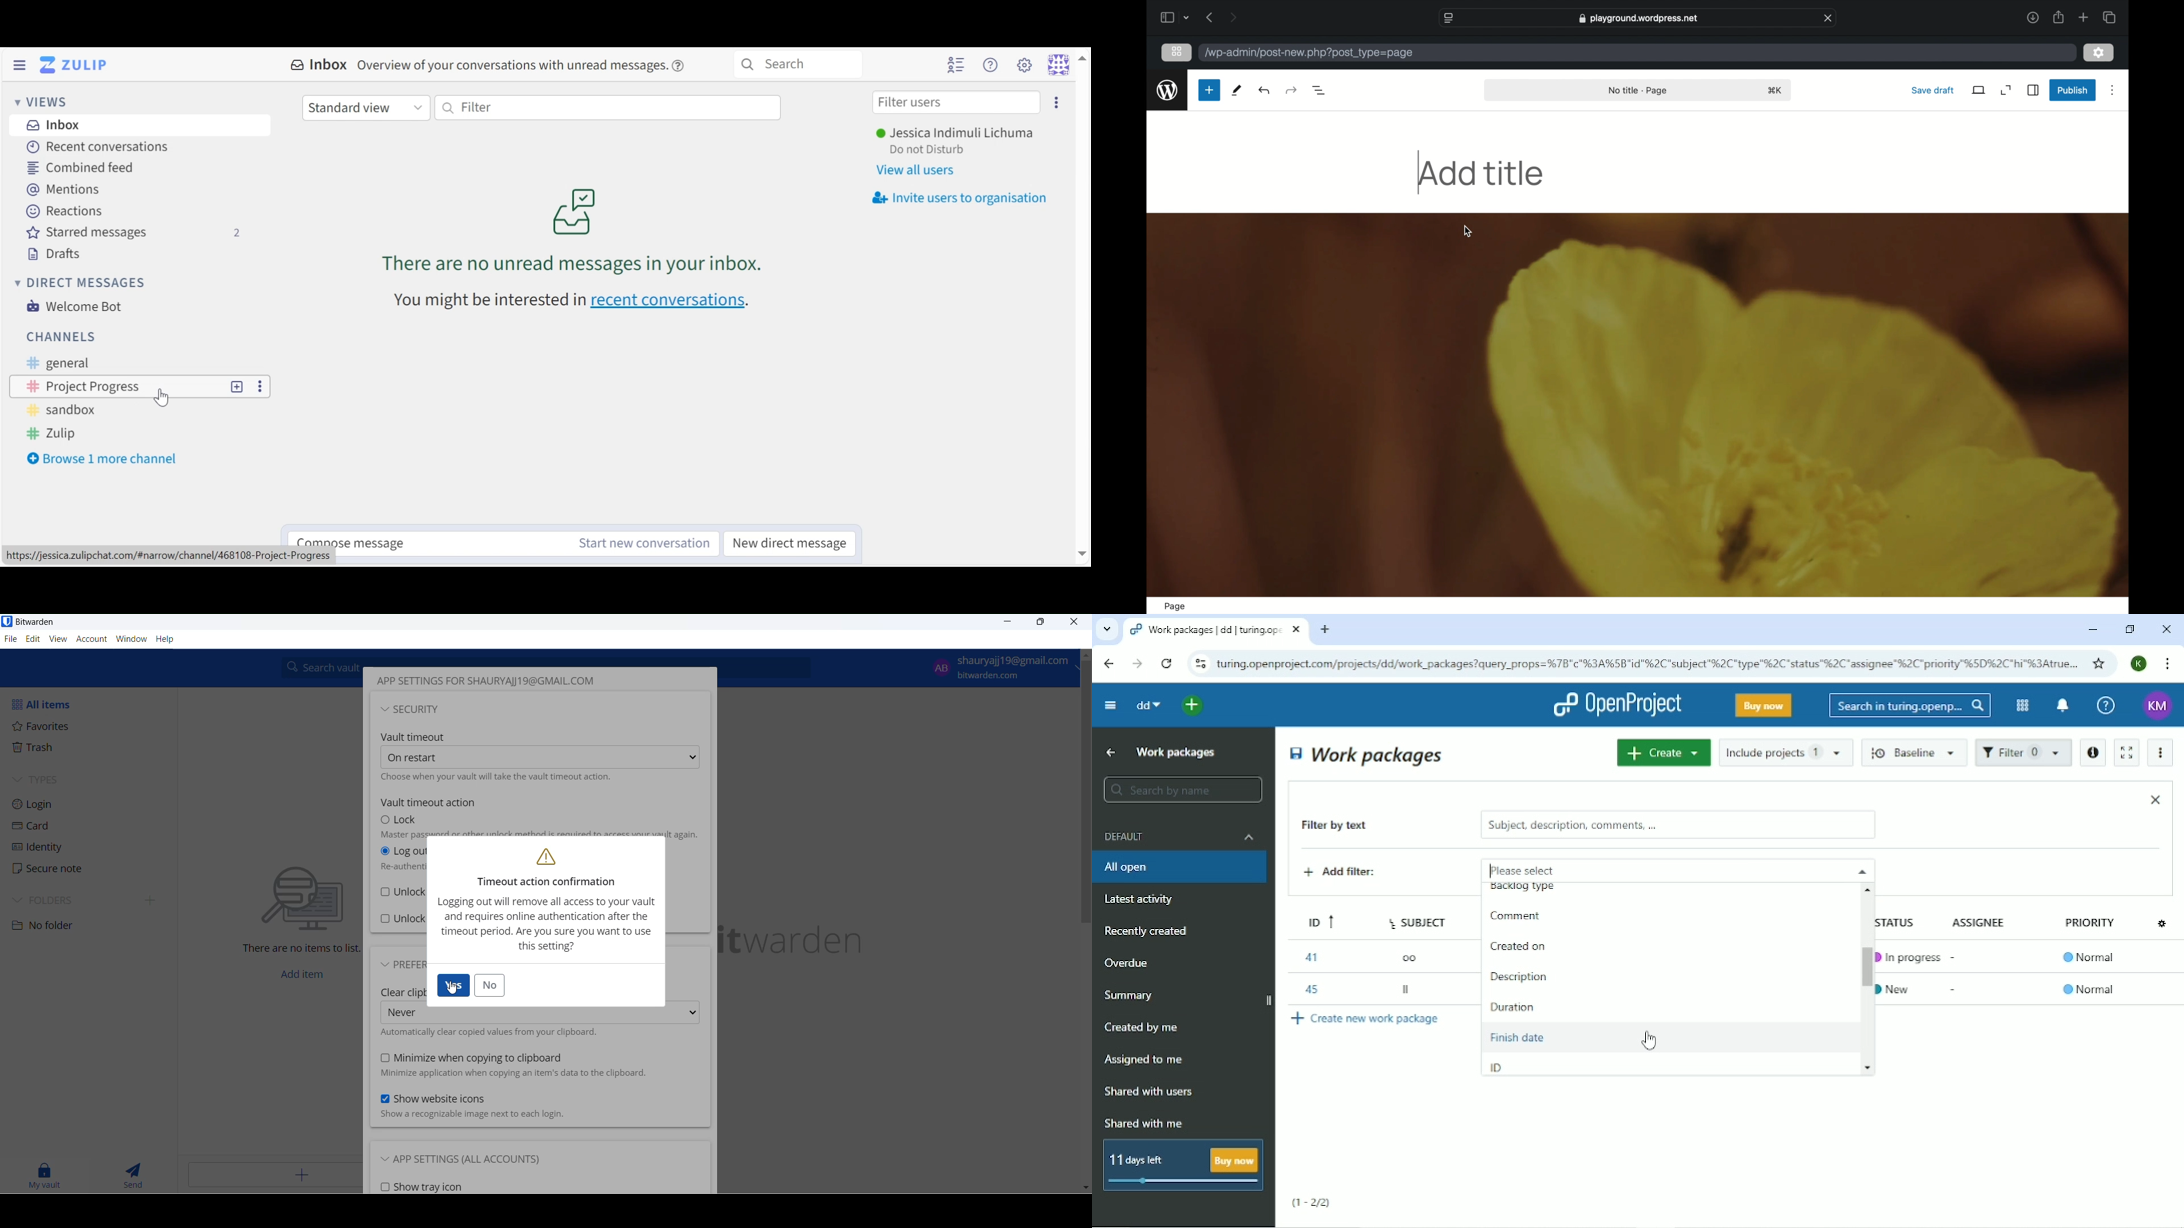 The image size is (2184, 1232). What do you see at coordinates (1638, 17) in the screenshot?
I see `web address` at bounding box center [1638, 17].